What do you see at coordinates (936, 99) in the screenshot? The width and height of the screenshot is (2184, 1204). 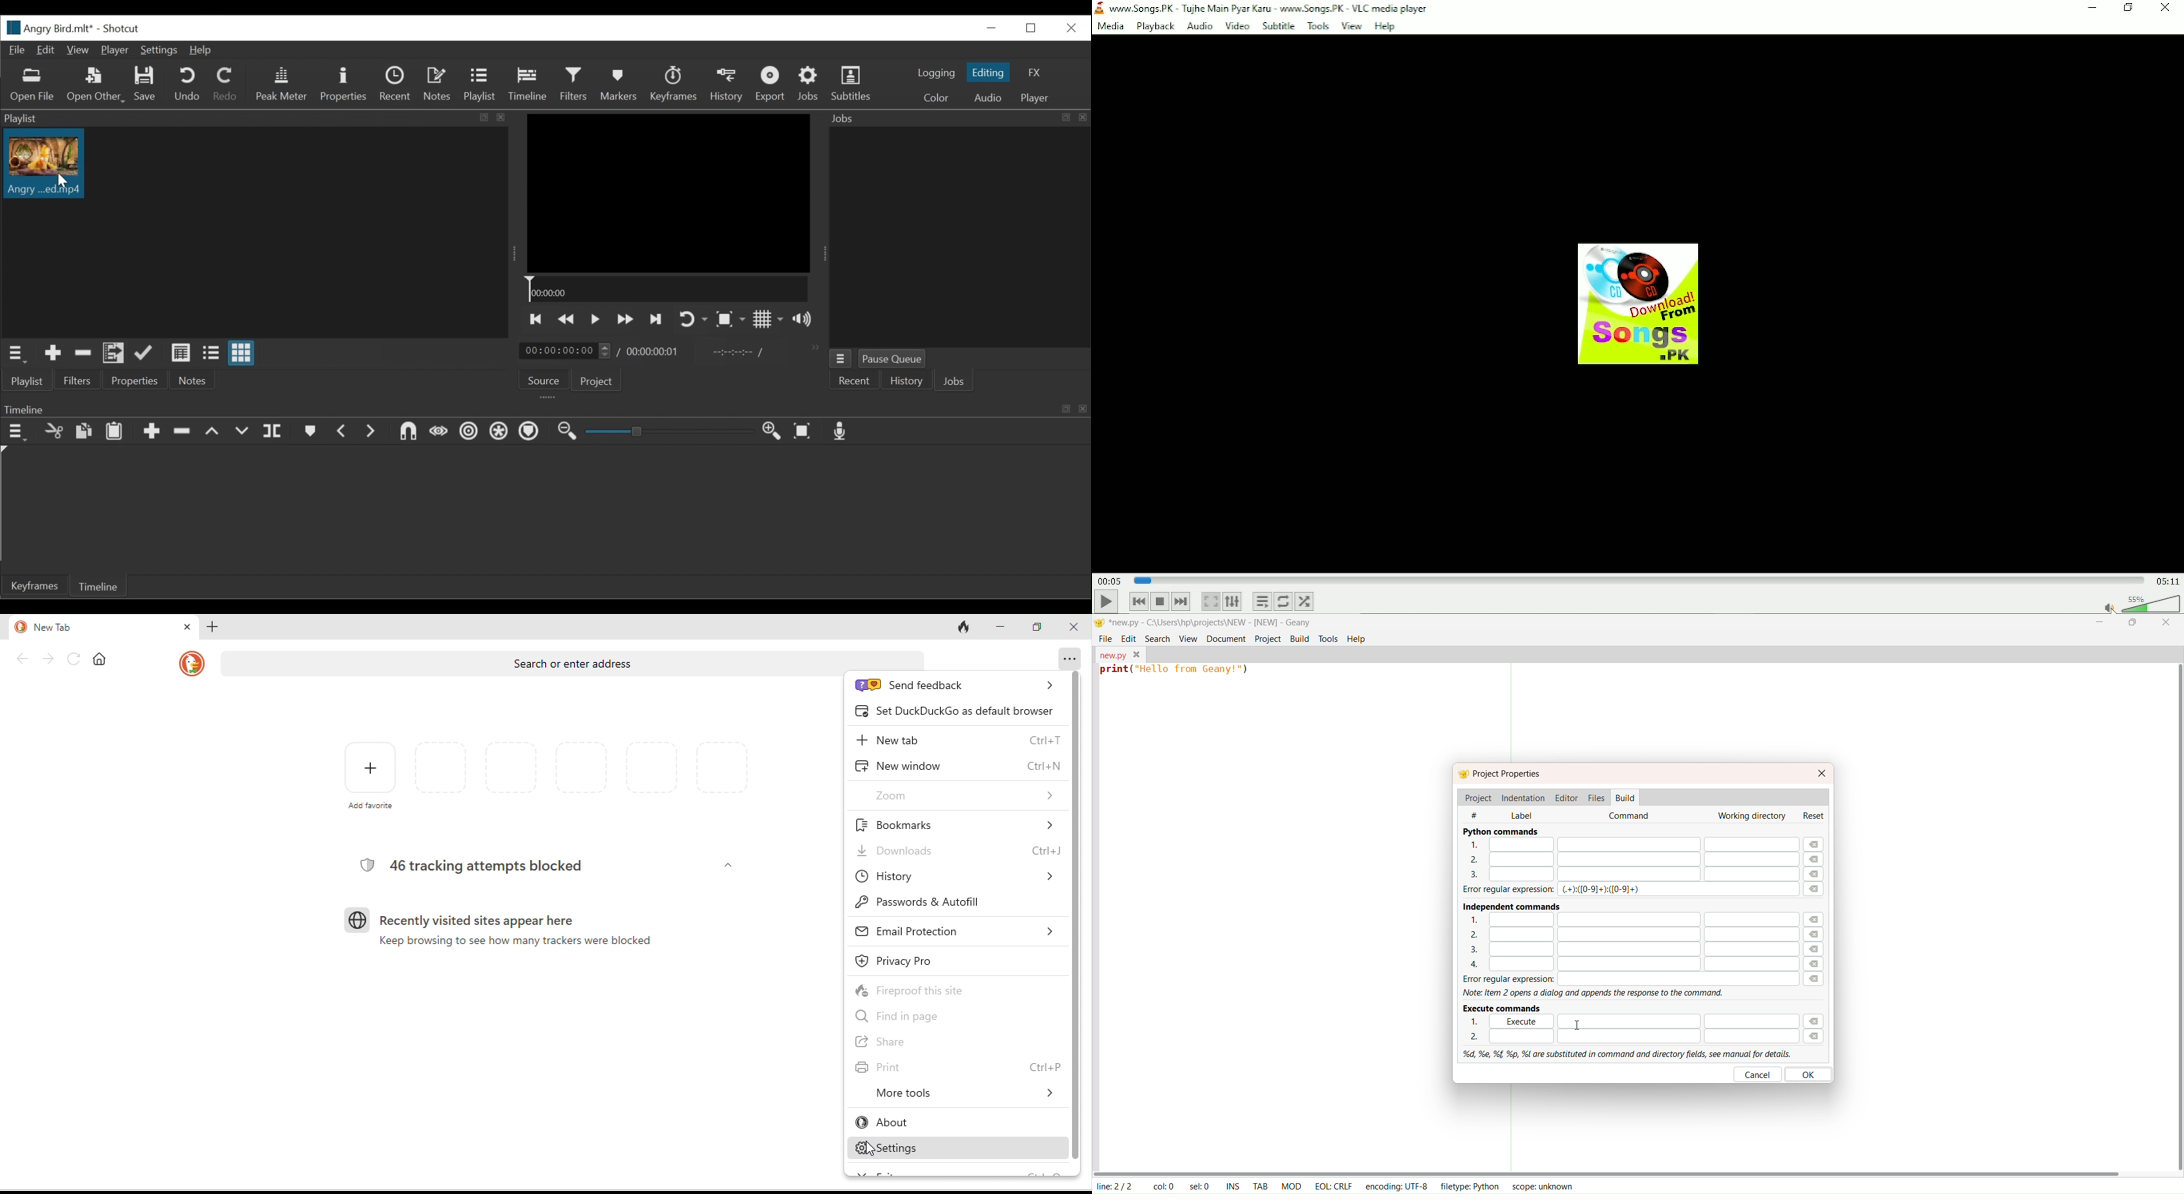 I see `Color` at bounding box center [936, 99].